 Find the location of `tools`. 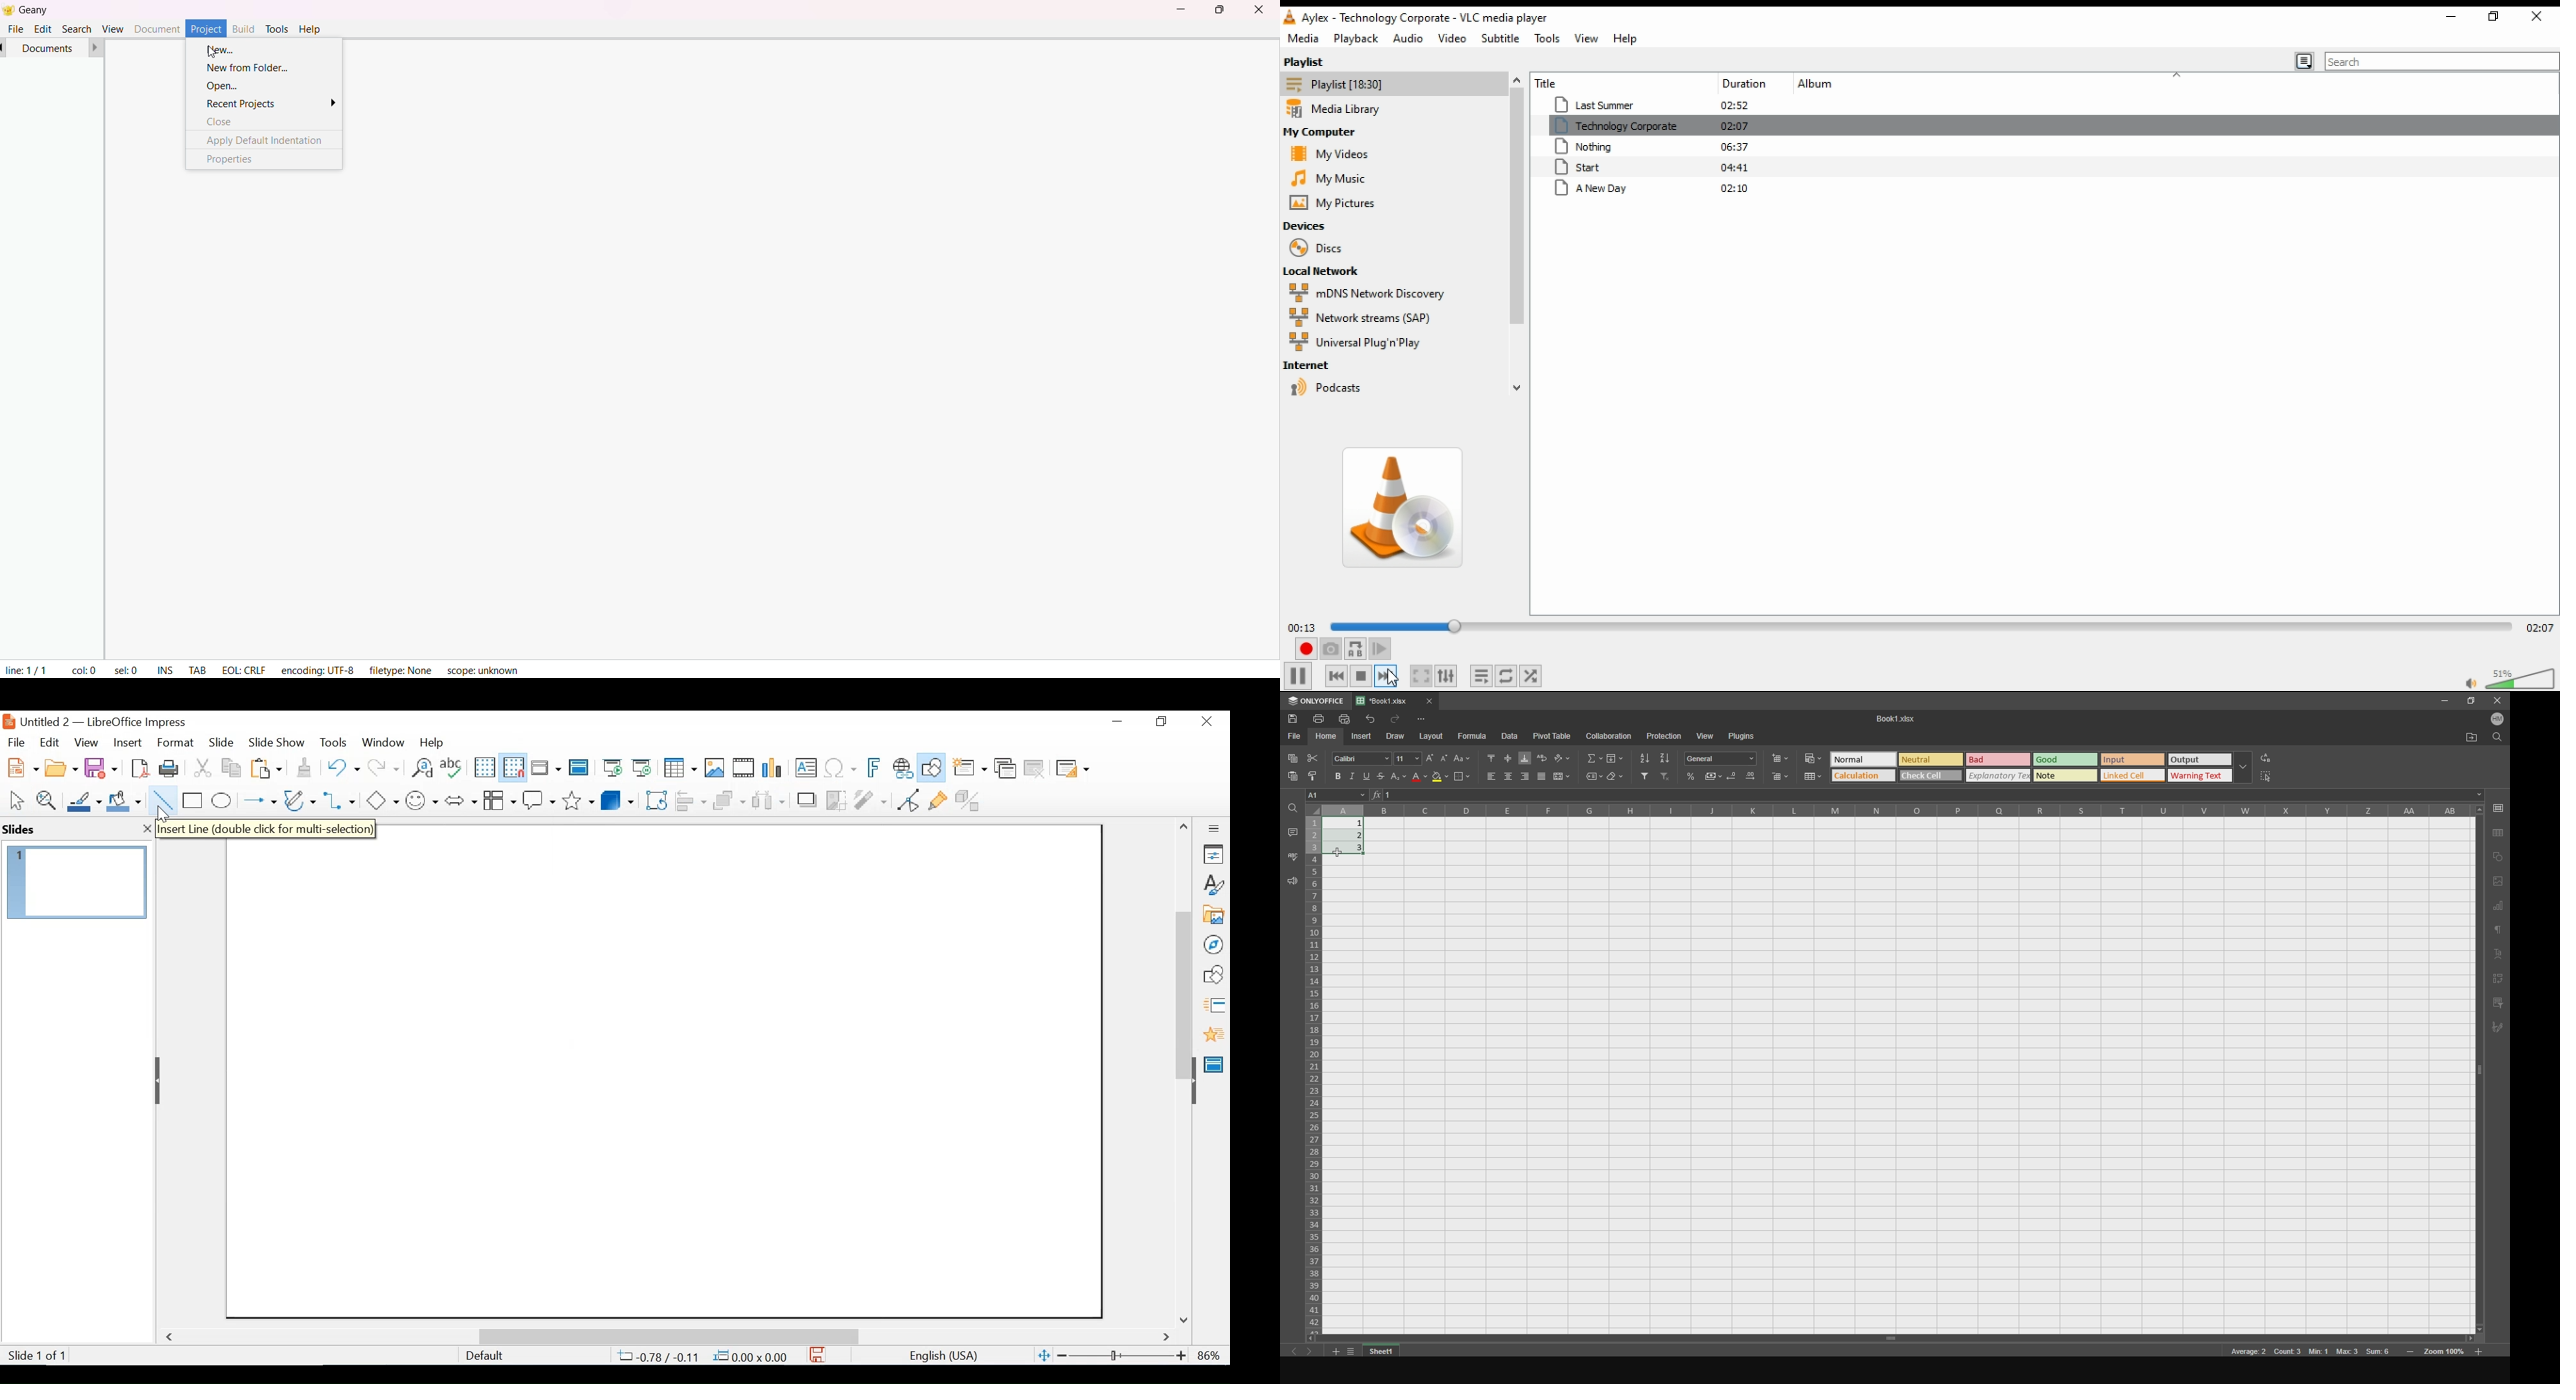

tools is located at coordinates (1548, 39).